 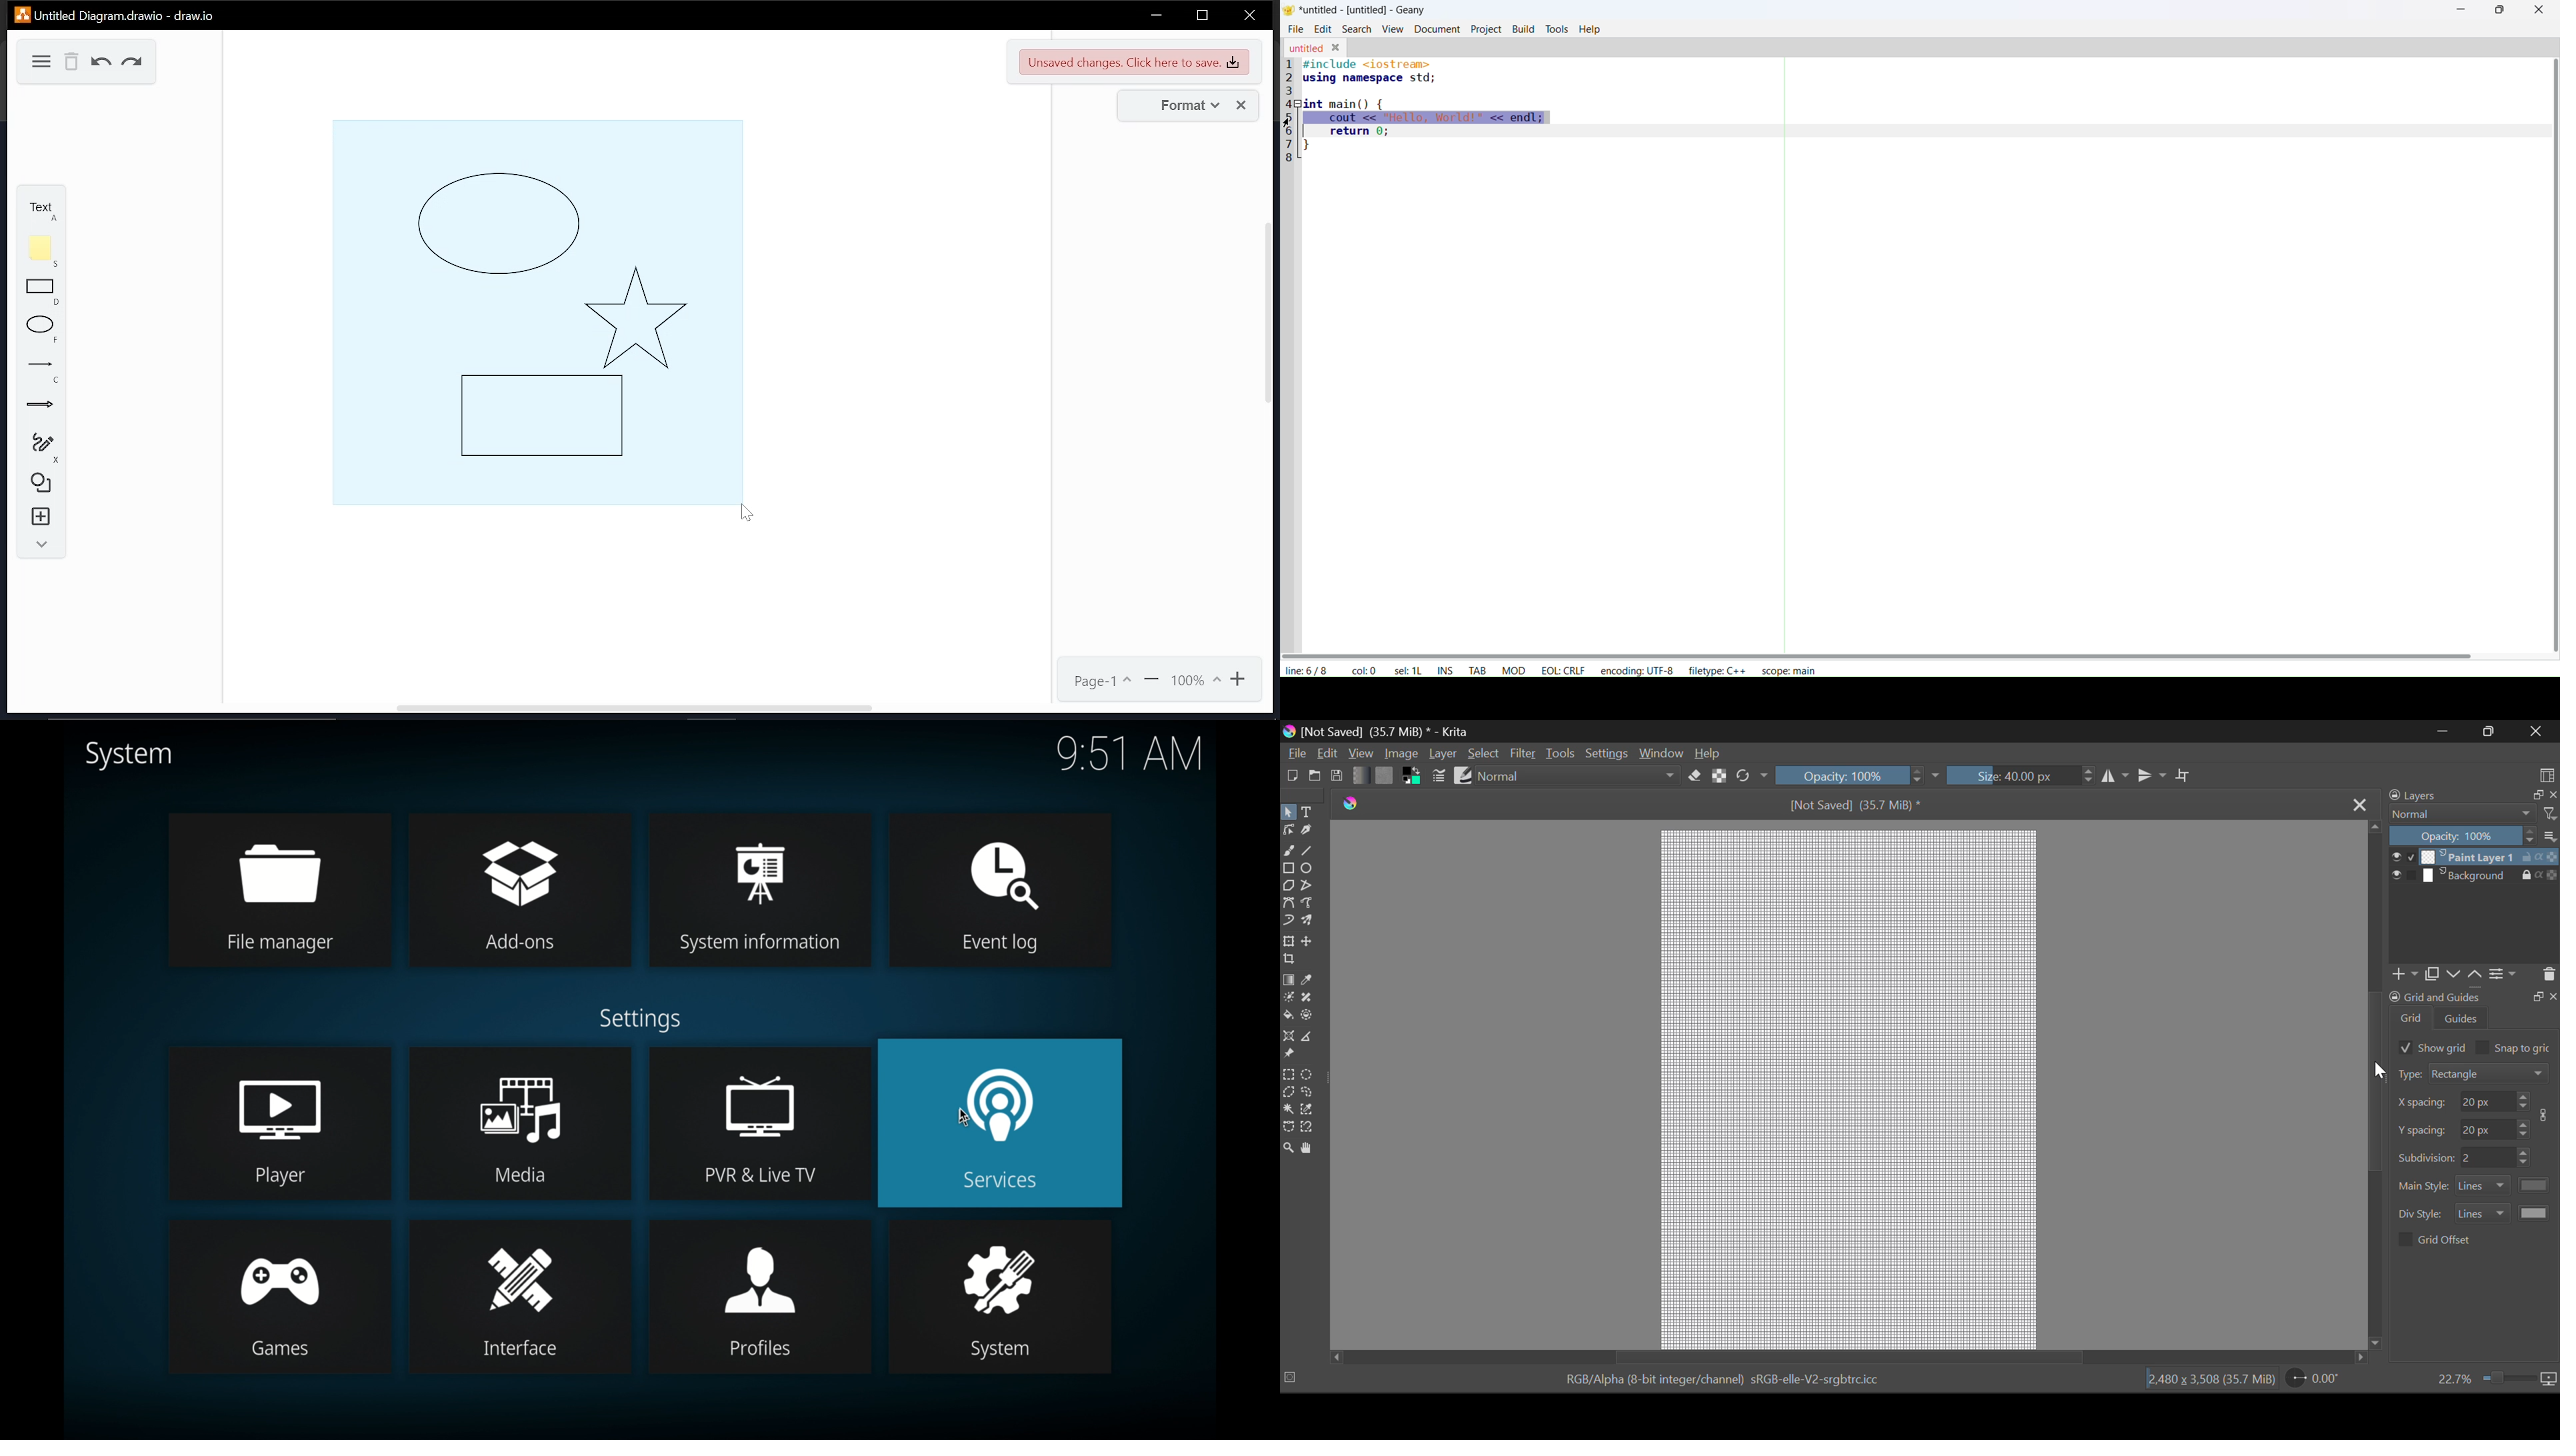 I want to click on Cursor, so click(x=963, y=1114).